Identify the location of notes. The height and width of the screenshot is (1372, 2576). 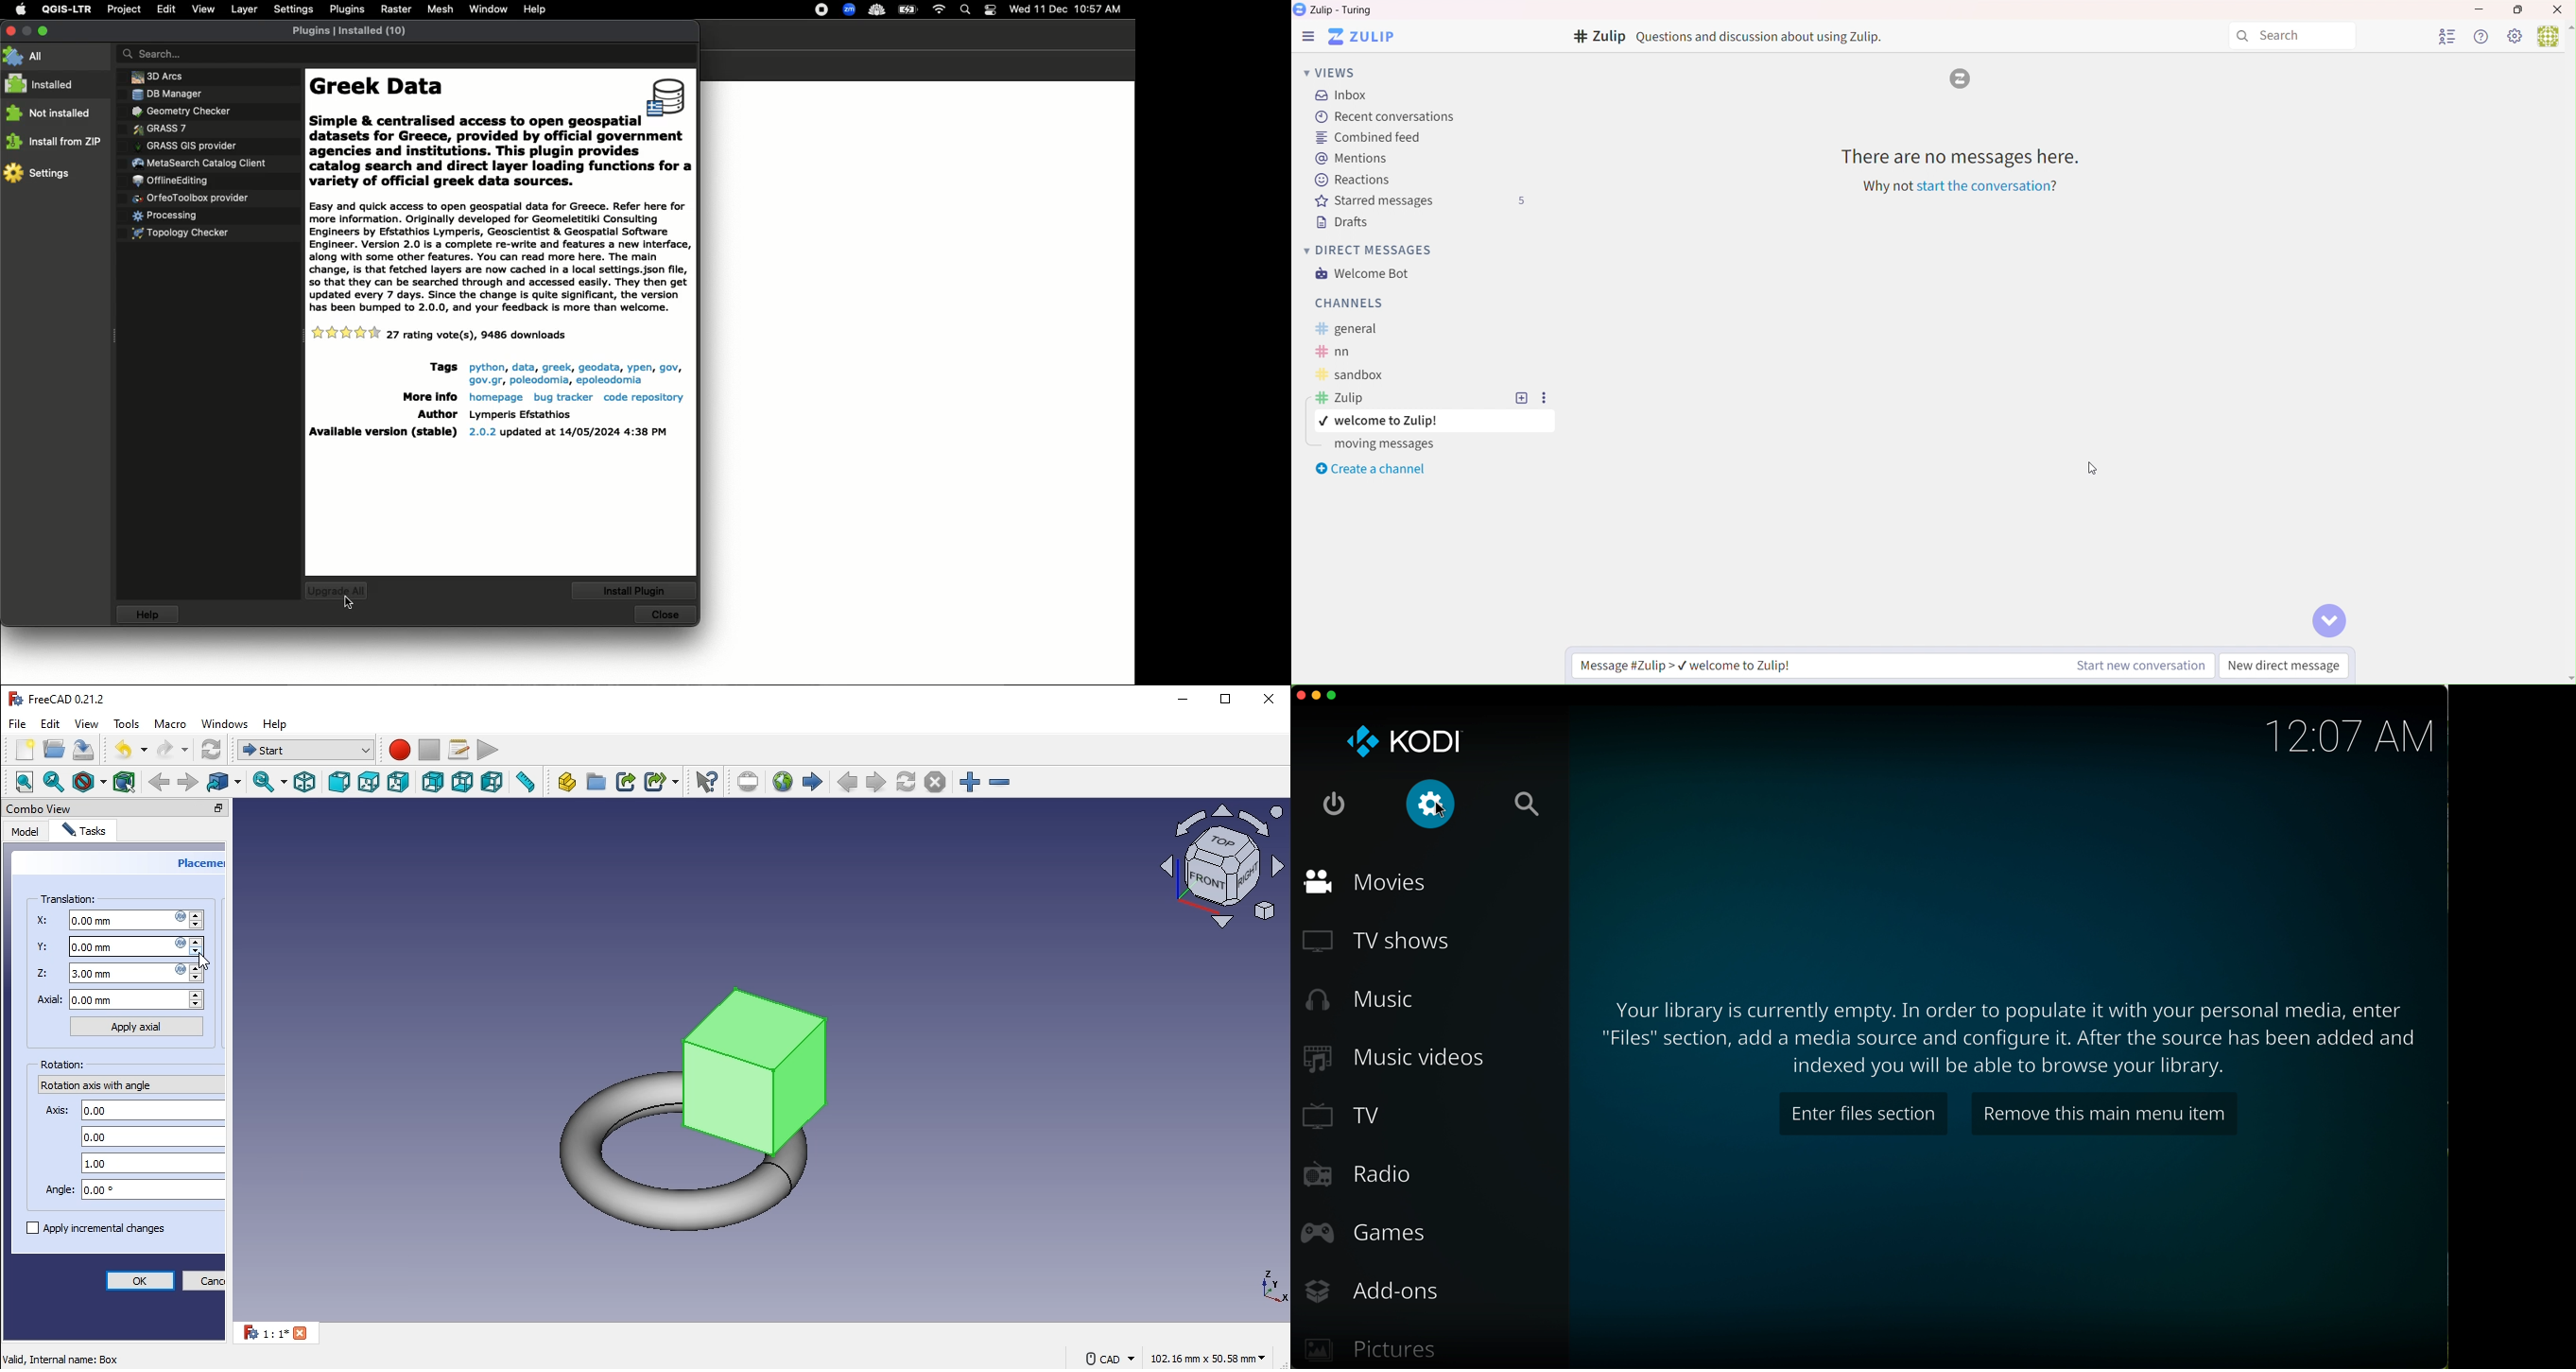
(2014, 1037).